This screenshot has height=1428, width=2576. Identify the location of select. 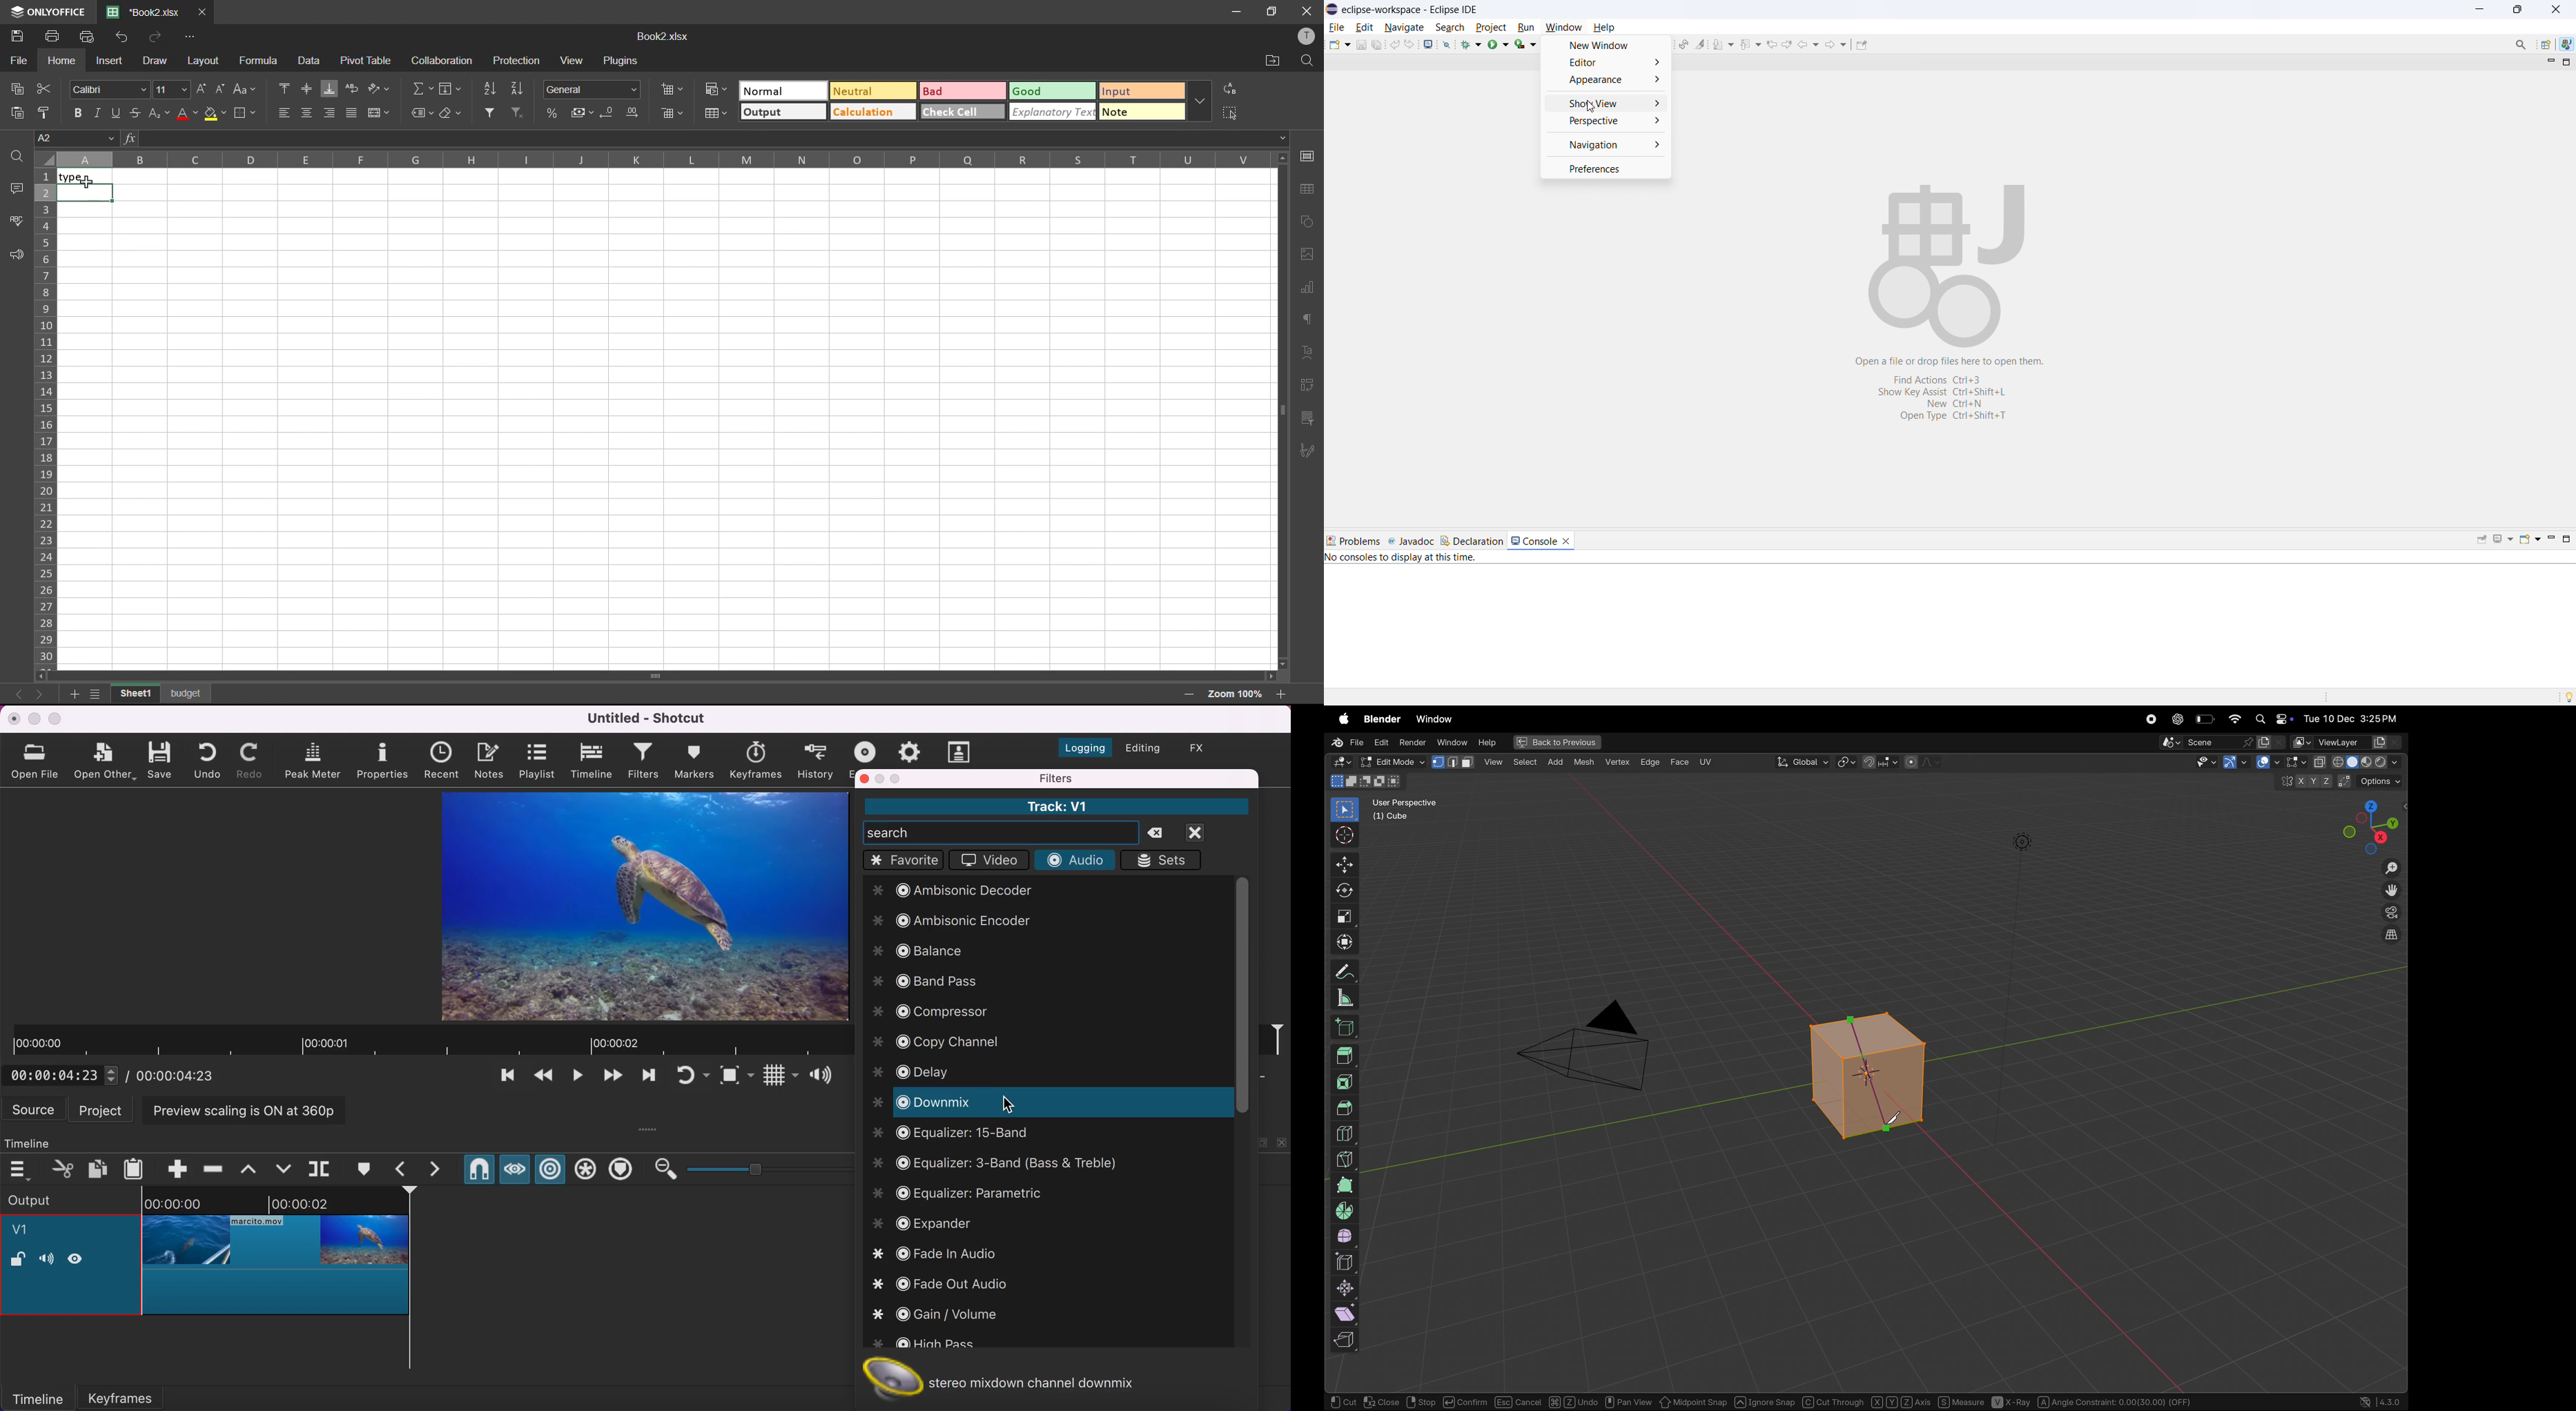
(1342, 810).